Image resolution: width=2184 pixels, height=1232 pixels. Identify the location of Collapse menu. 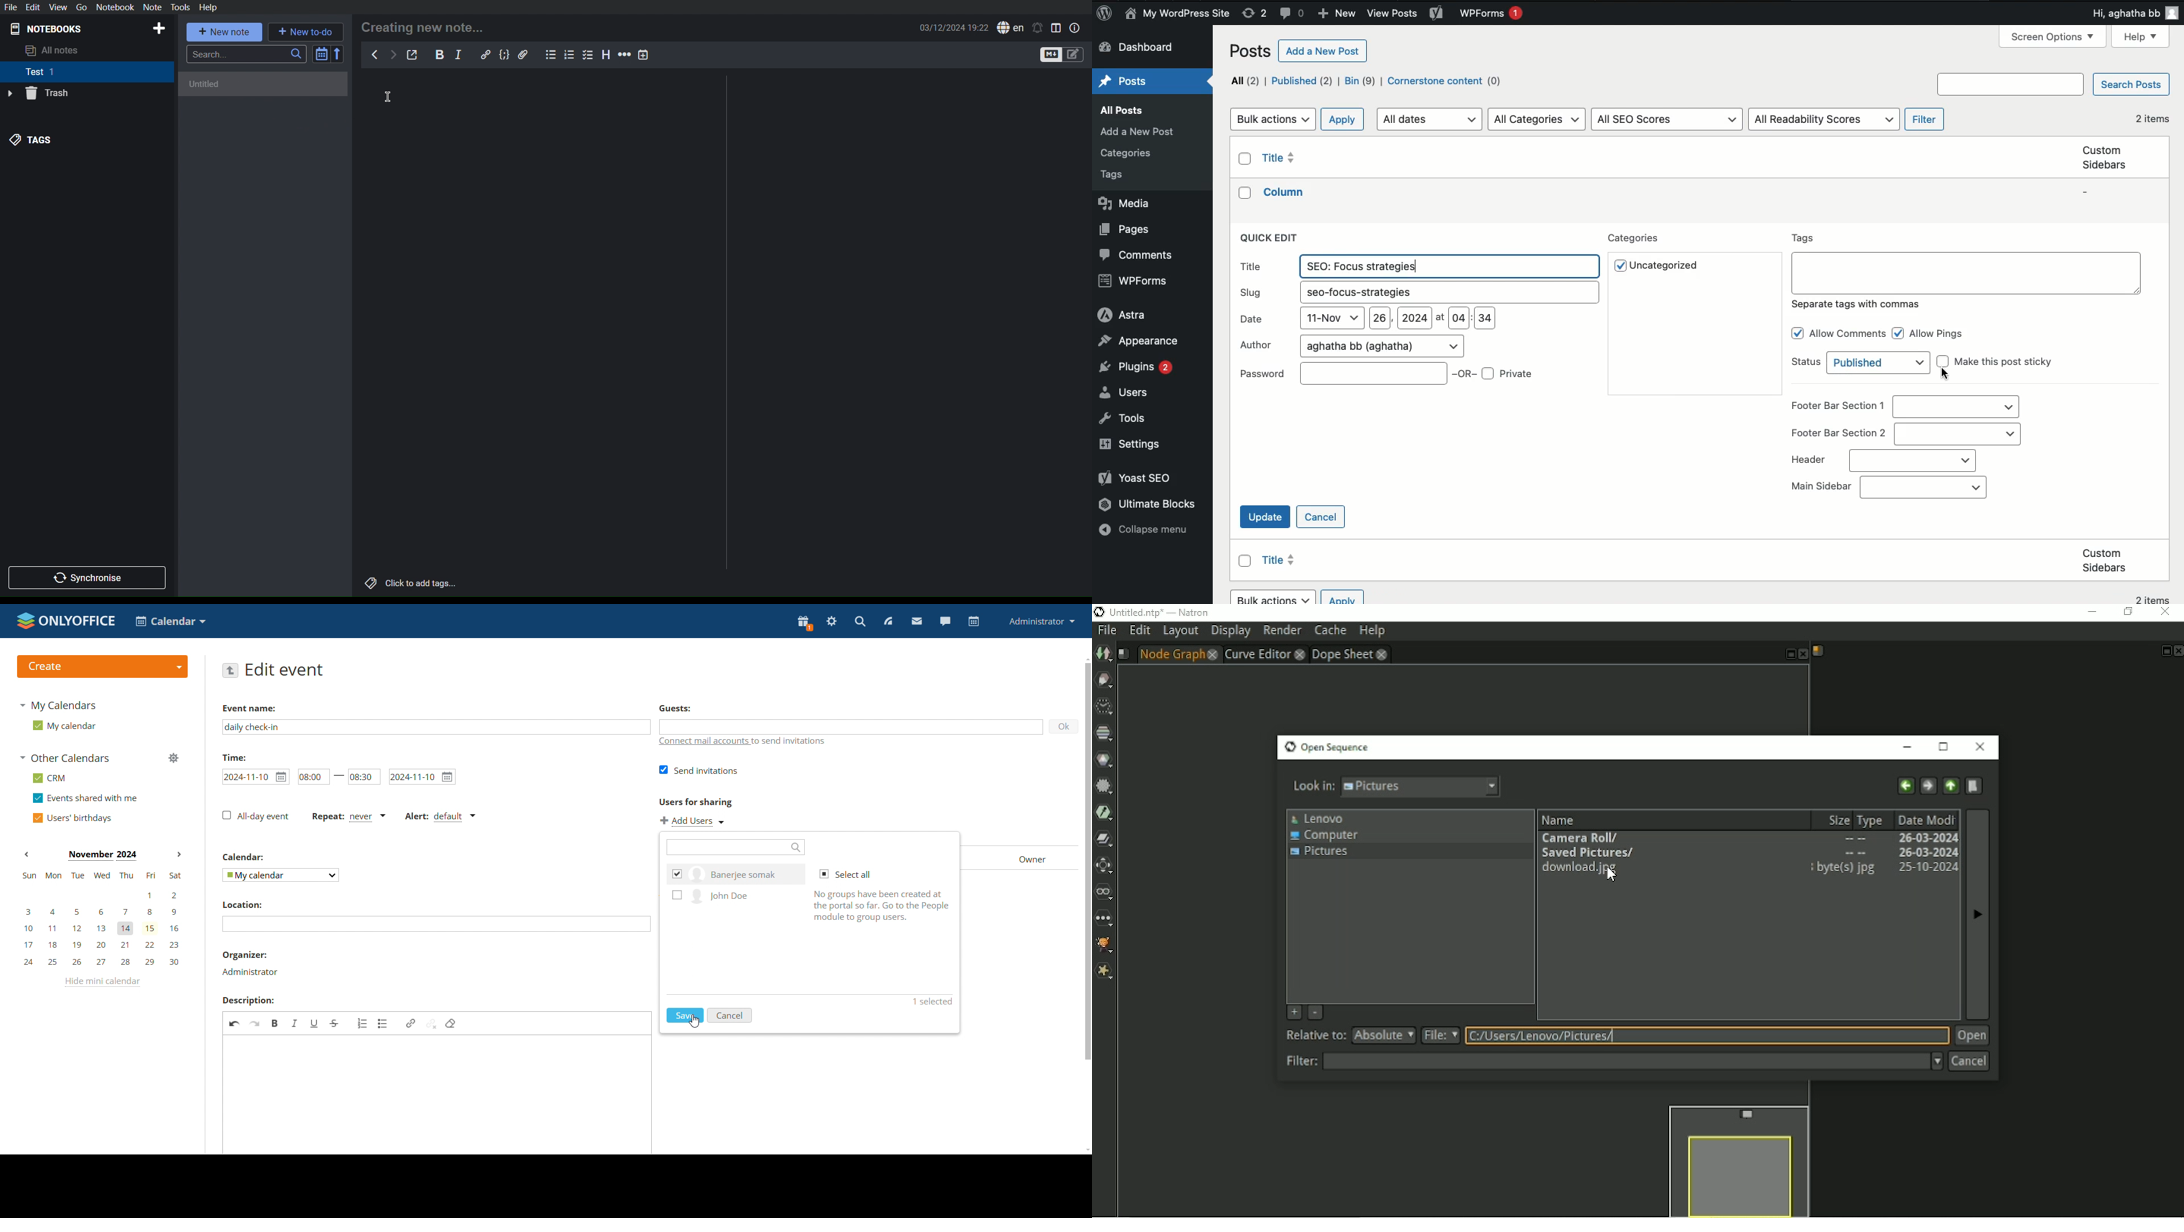
(1148, 532).